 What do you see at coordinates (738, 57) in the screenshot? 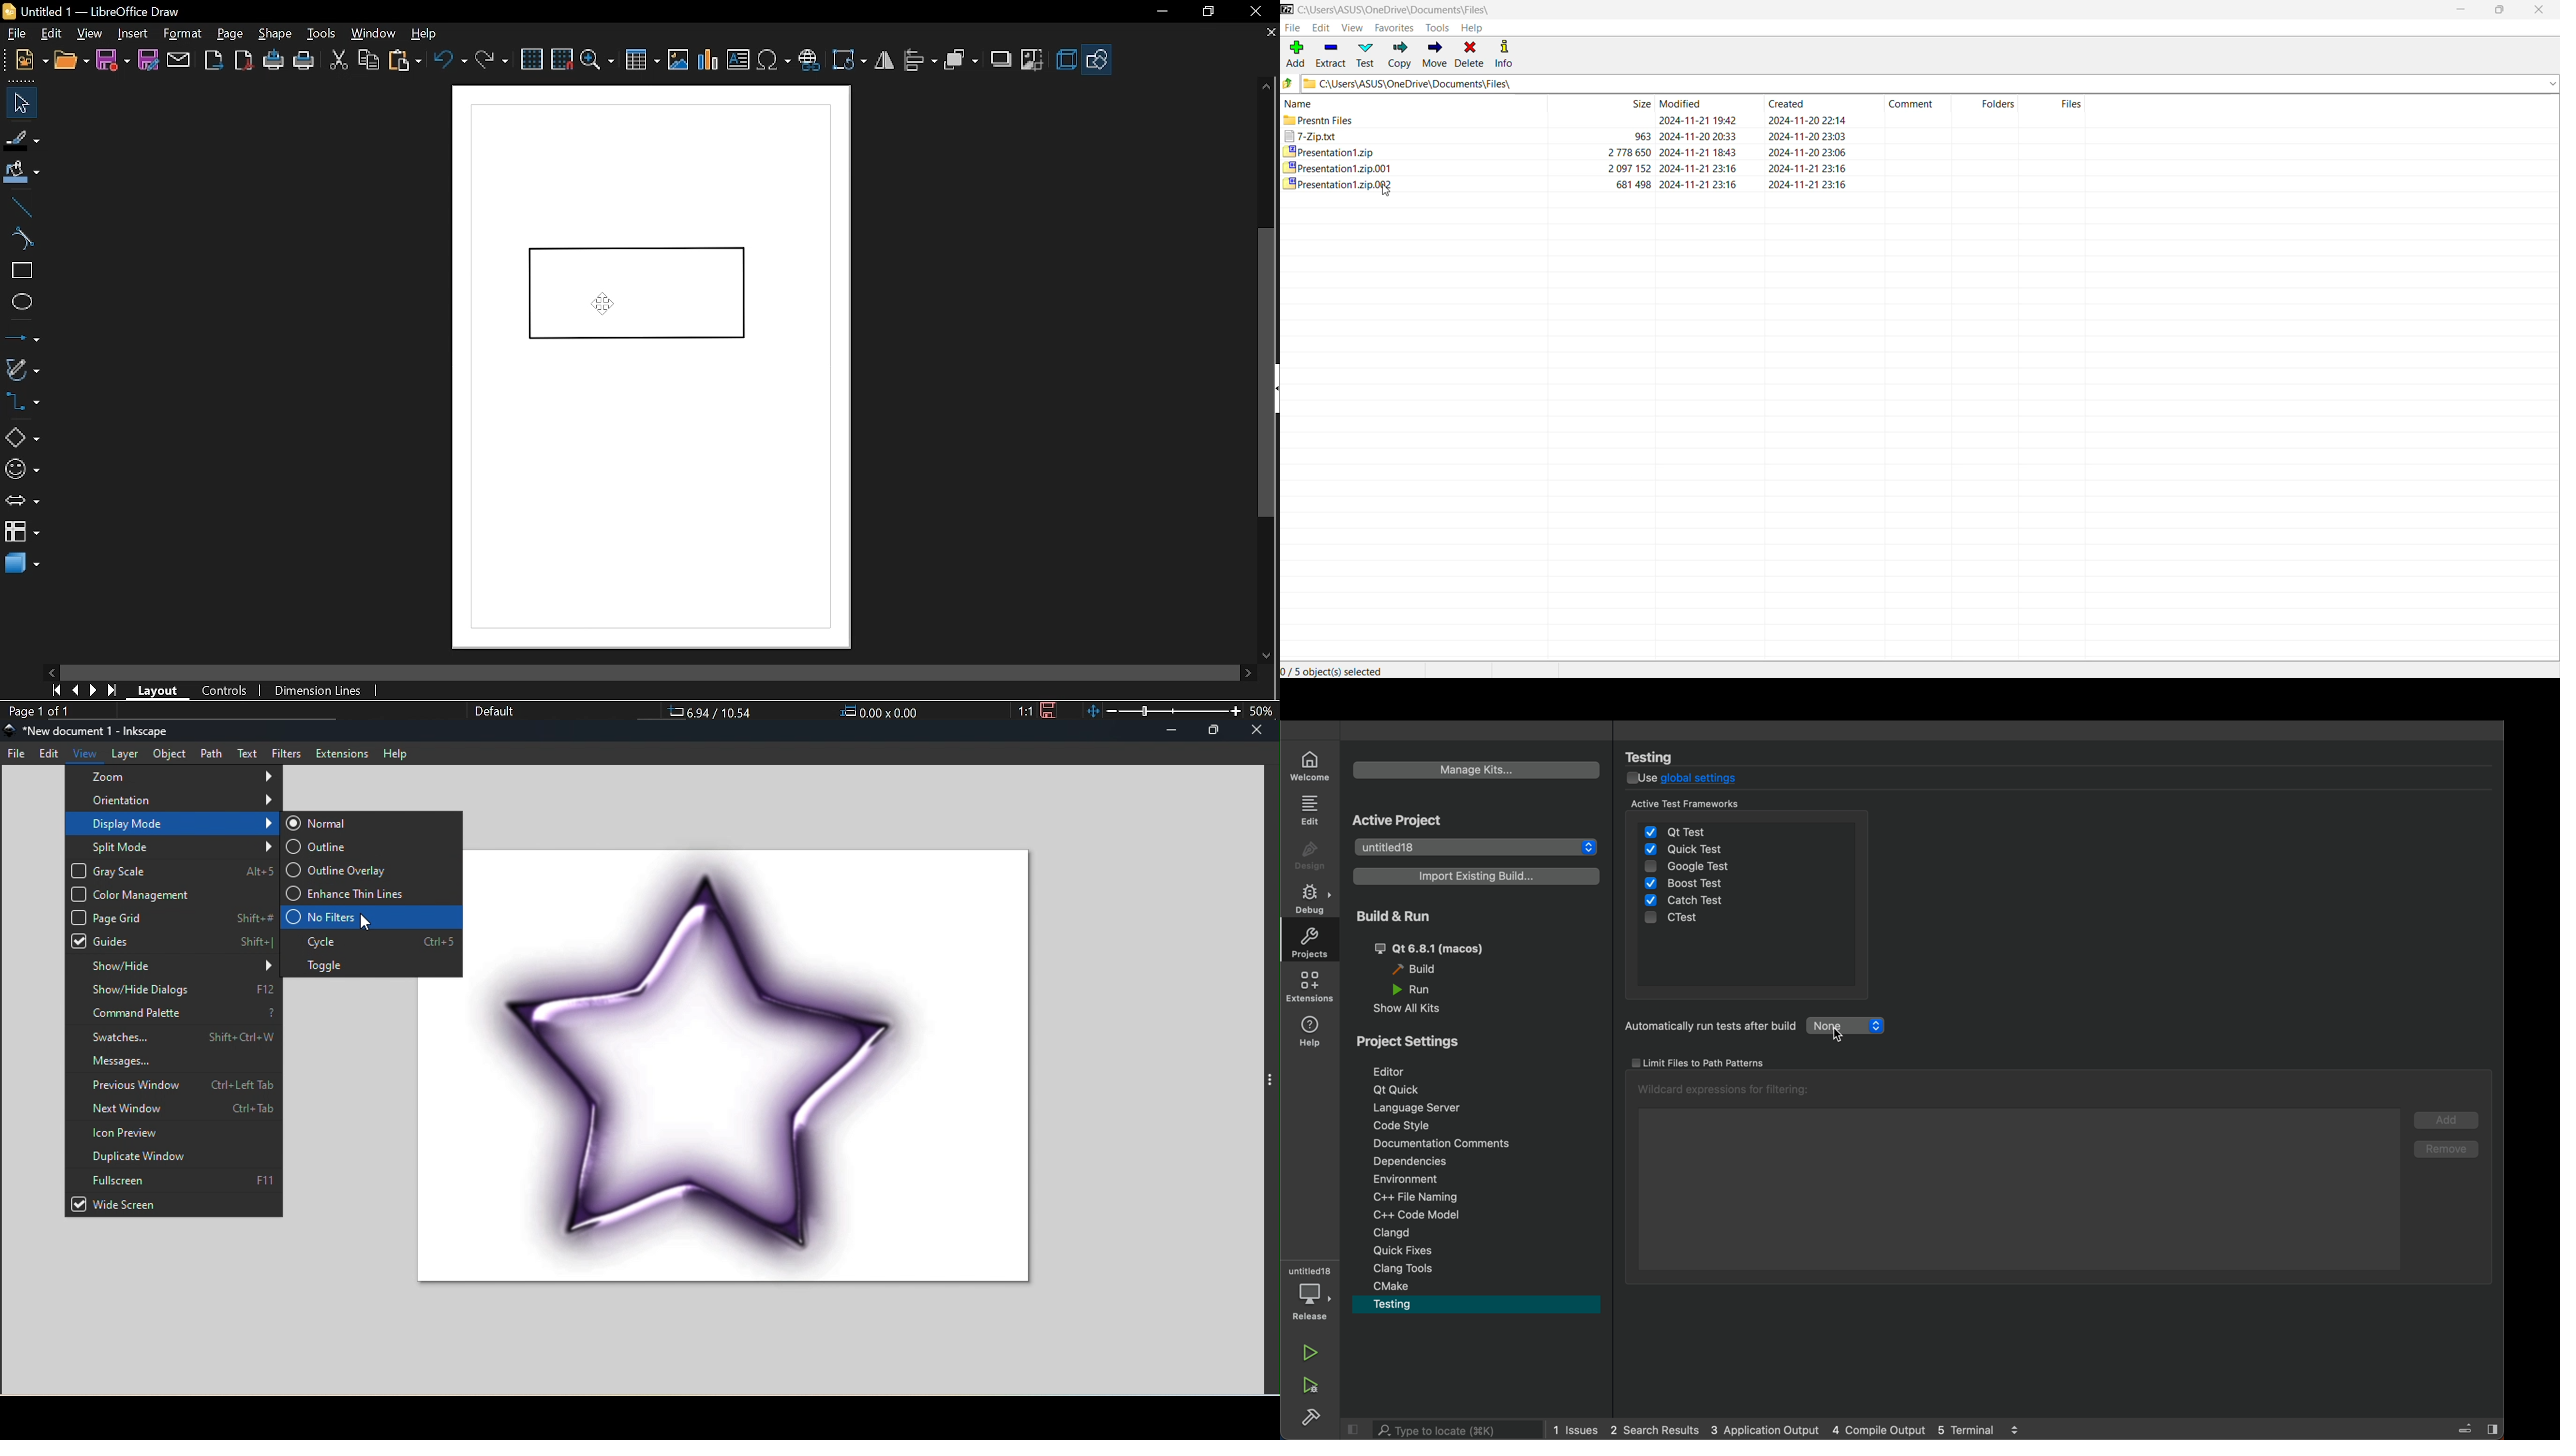
I see `Insert text` at bounding box center [738, 57].